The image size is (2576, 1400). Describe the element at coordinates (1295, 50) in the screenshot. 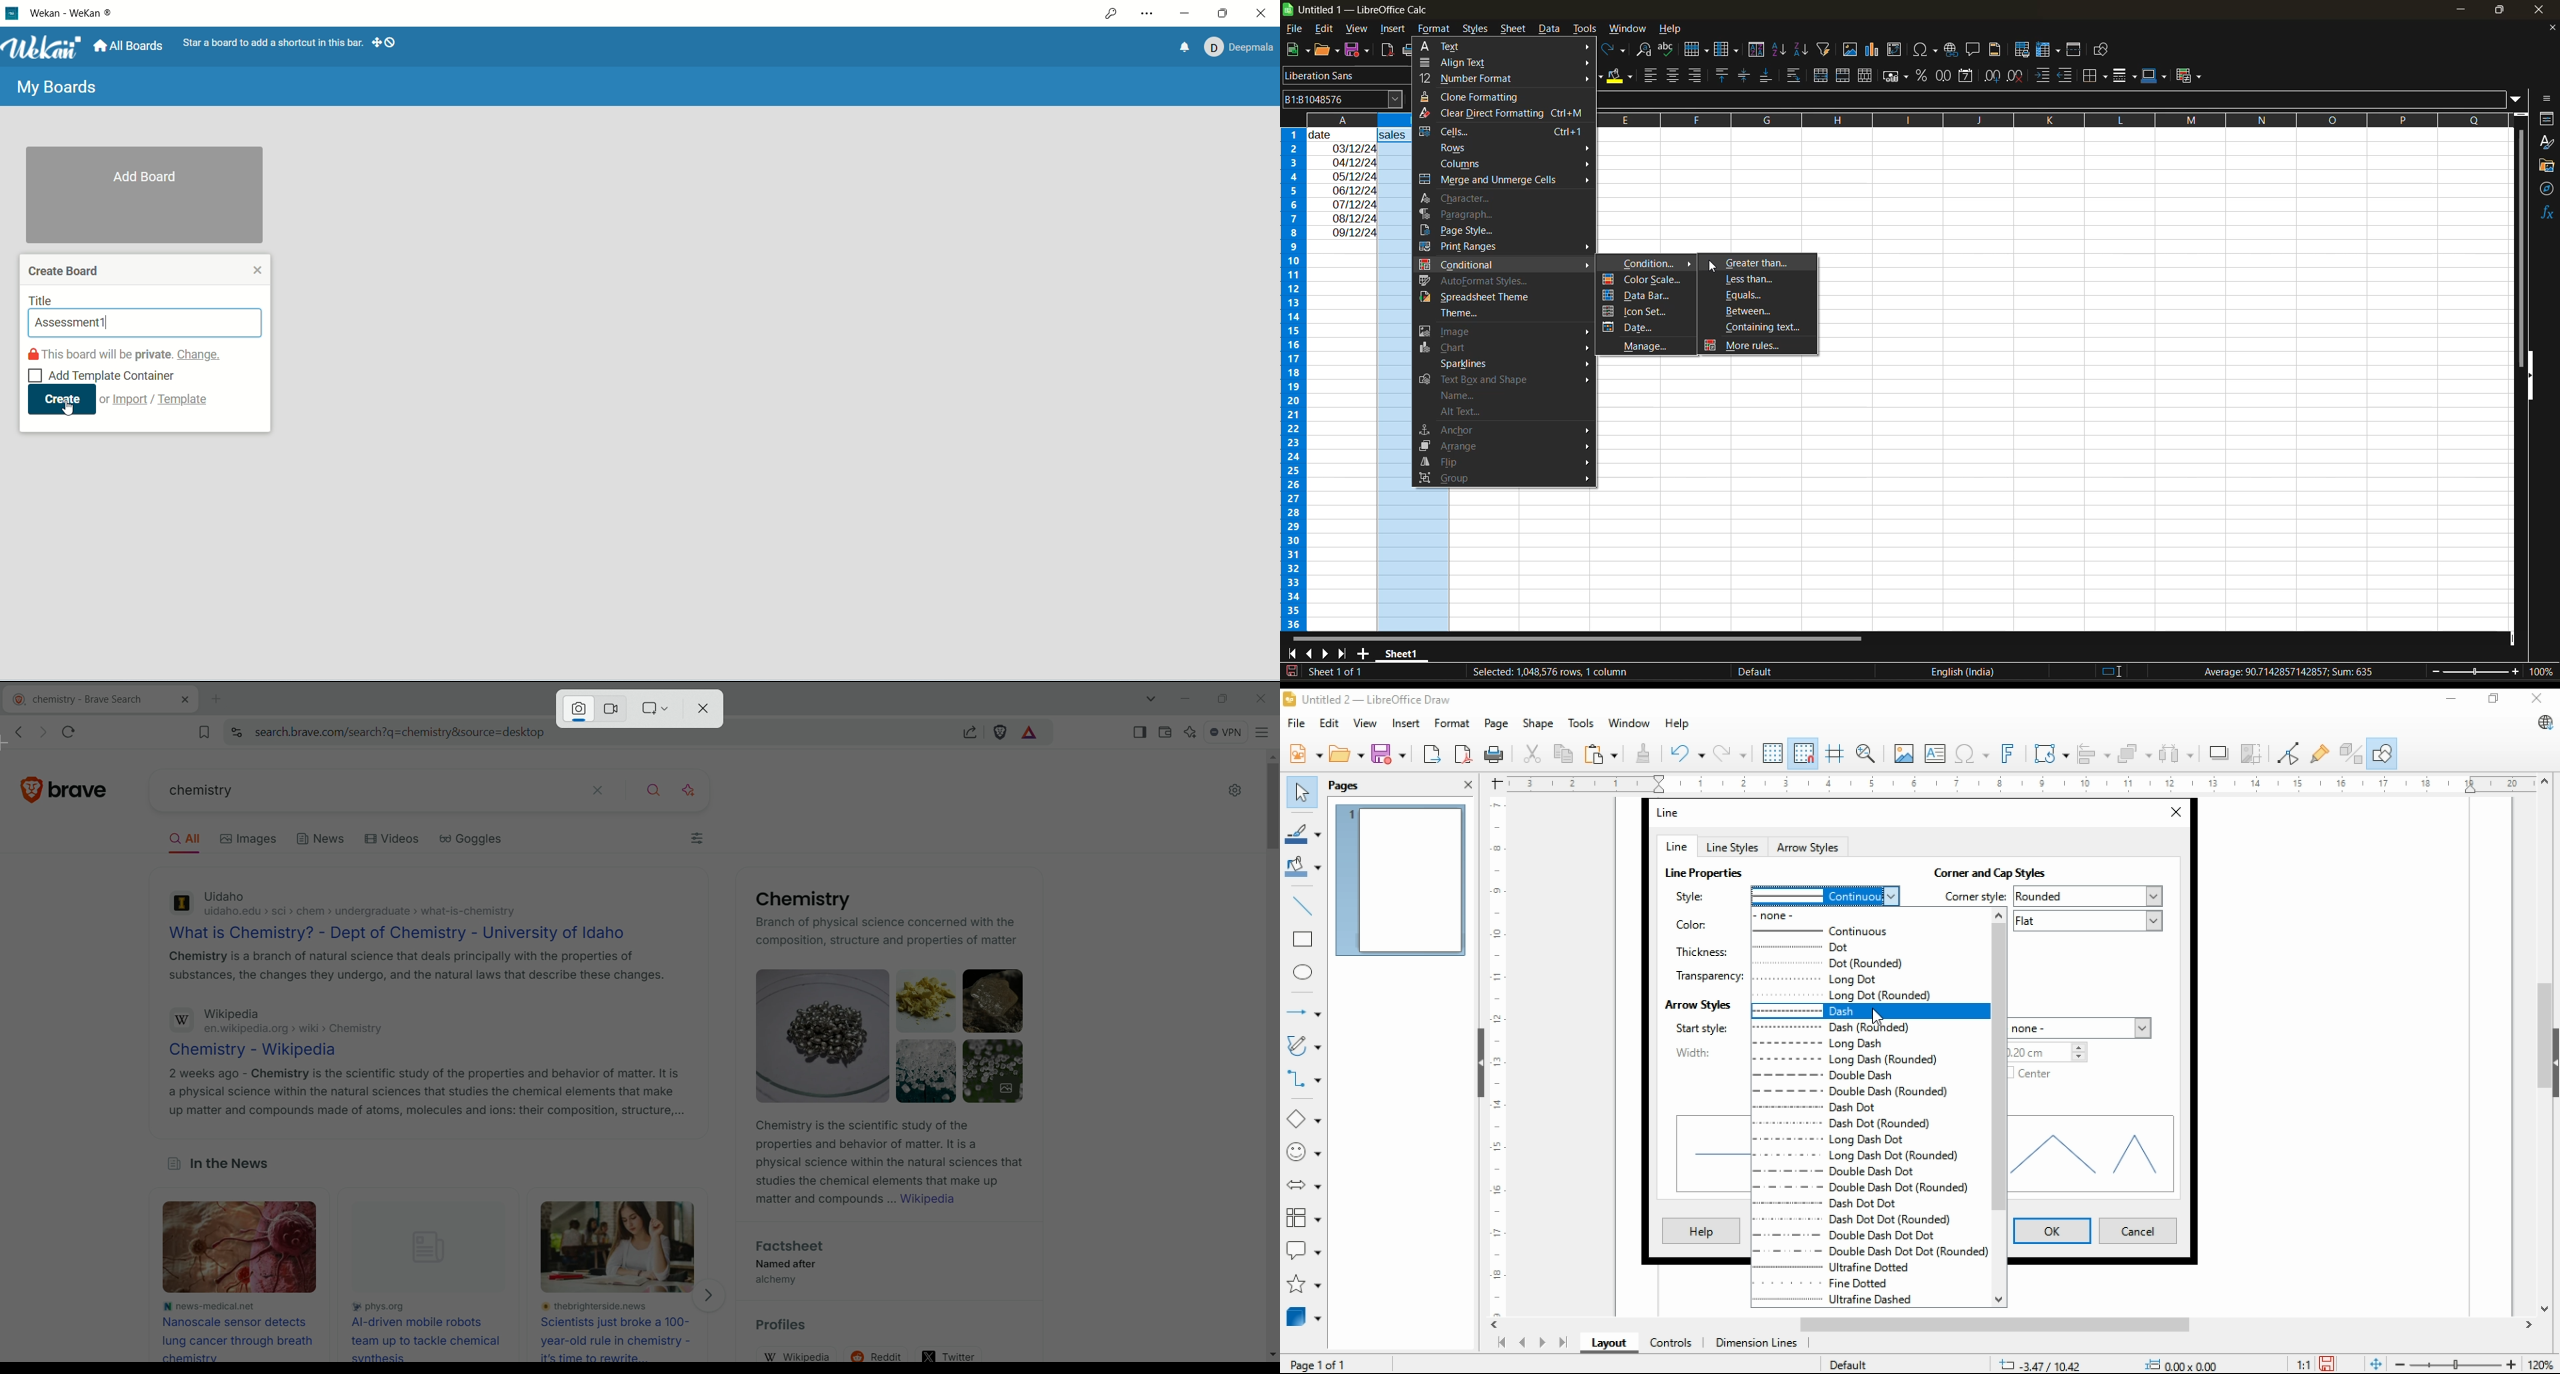

I see `new` at that location.